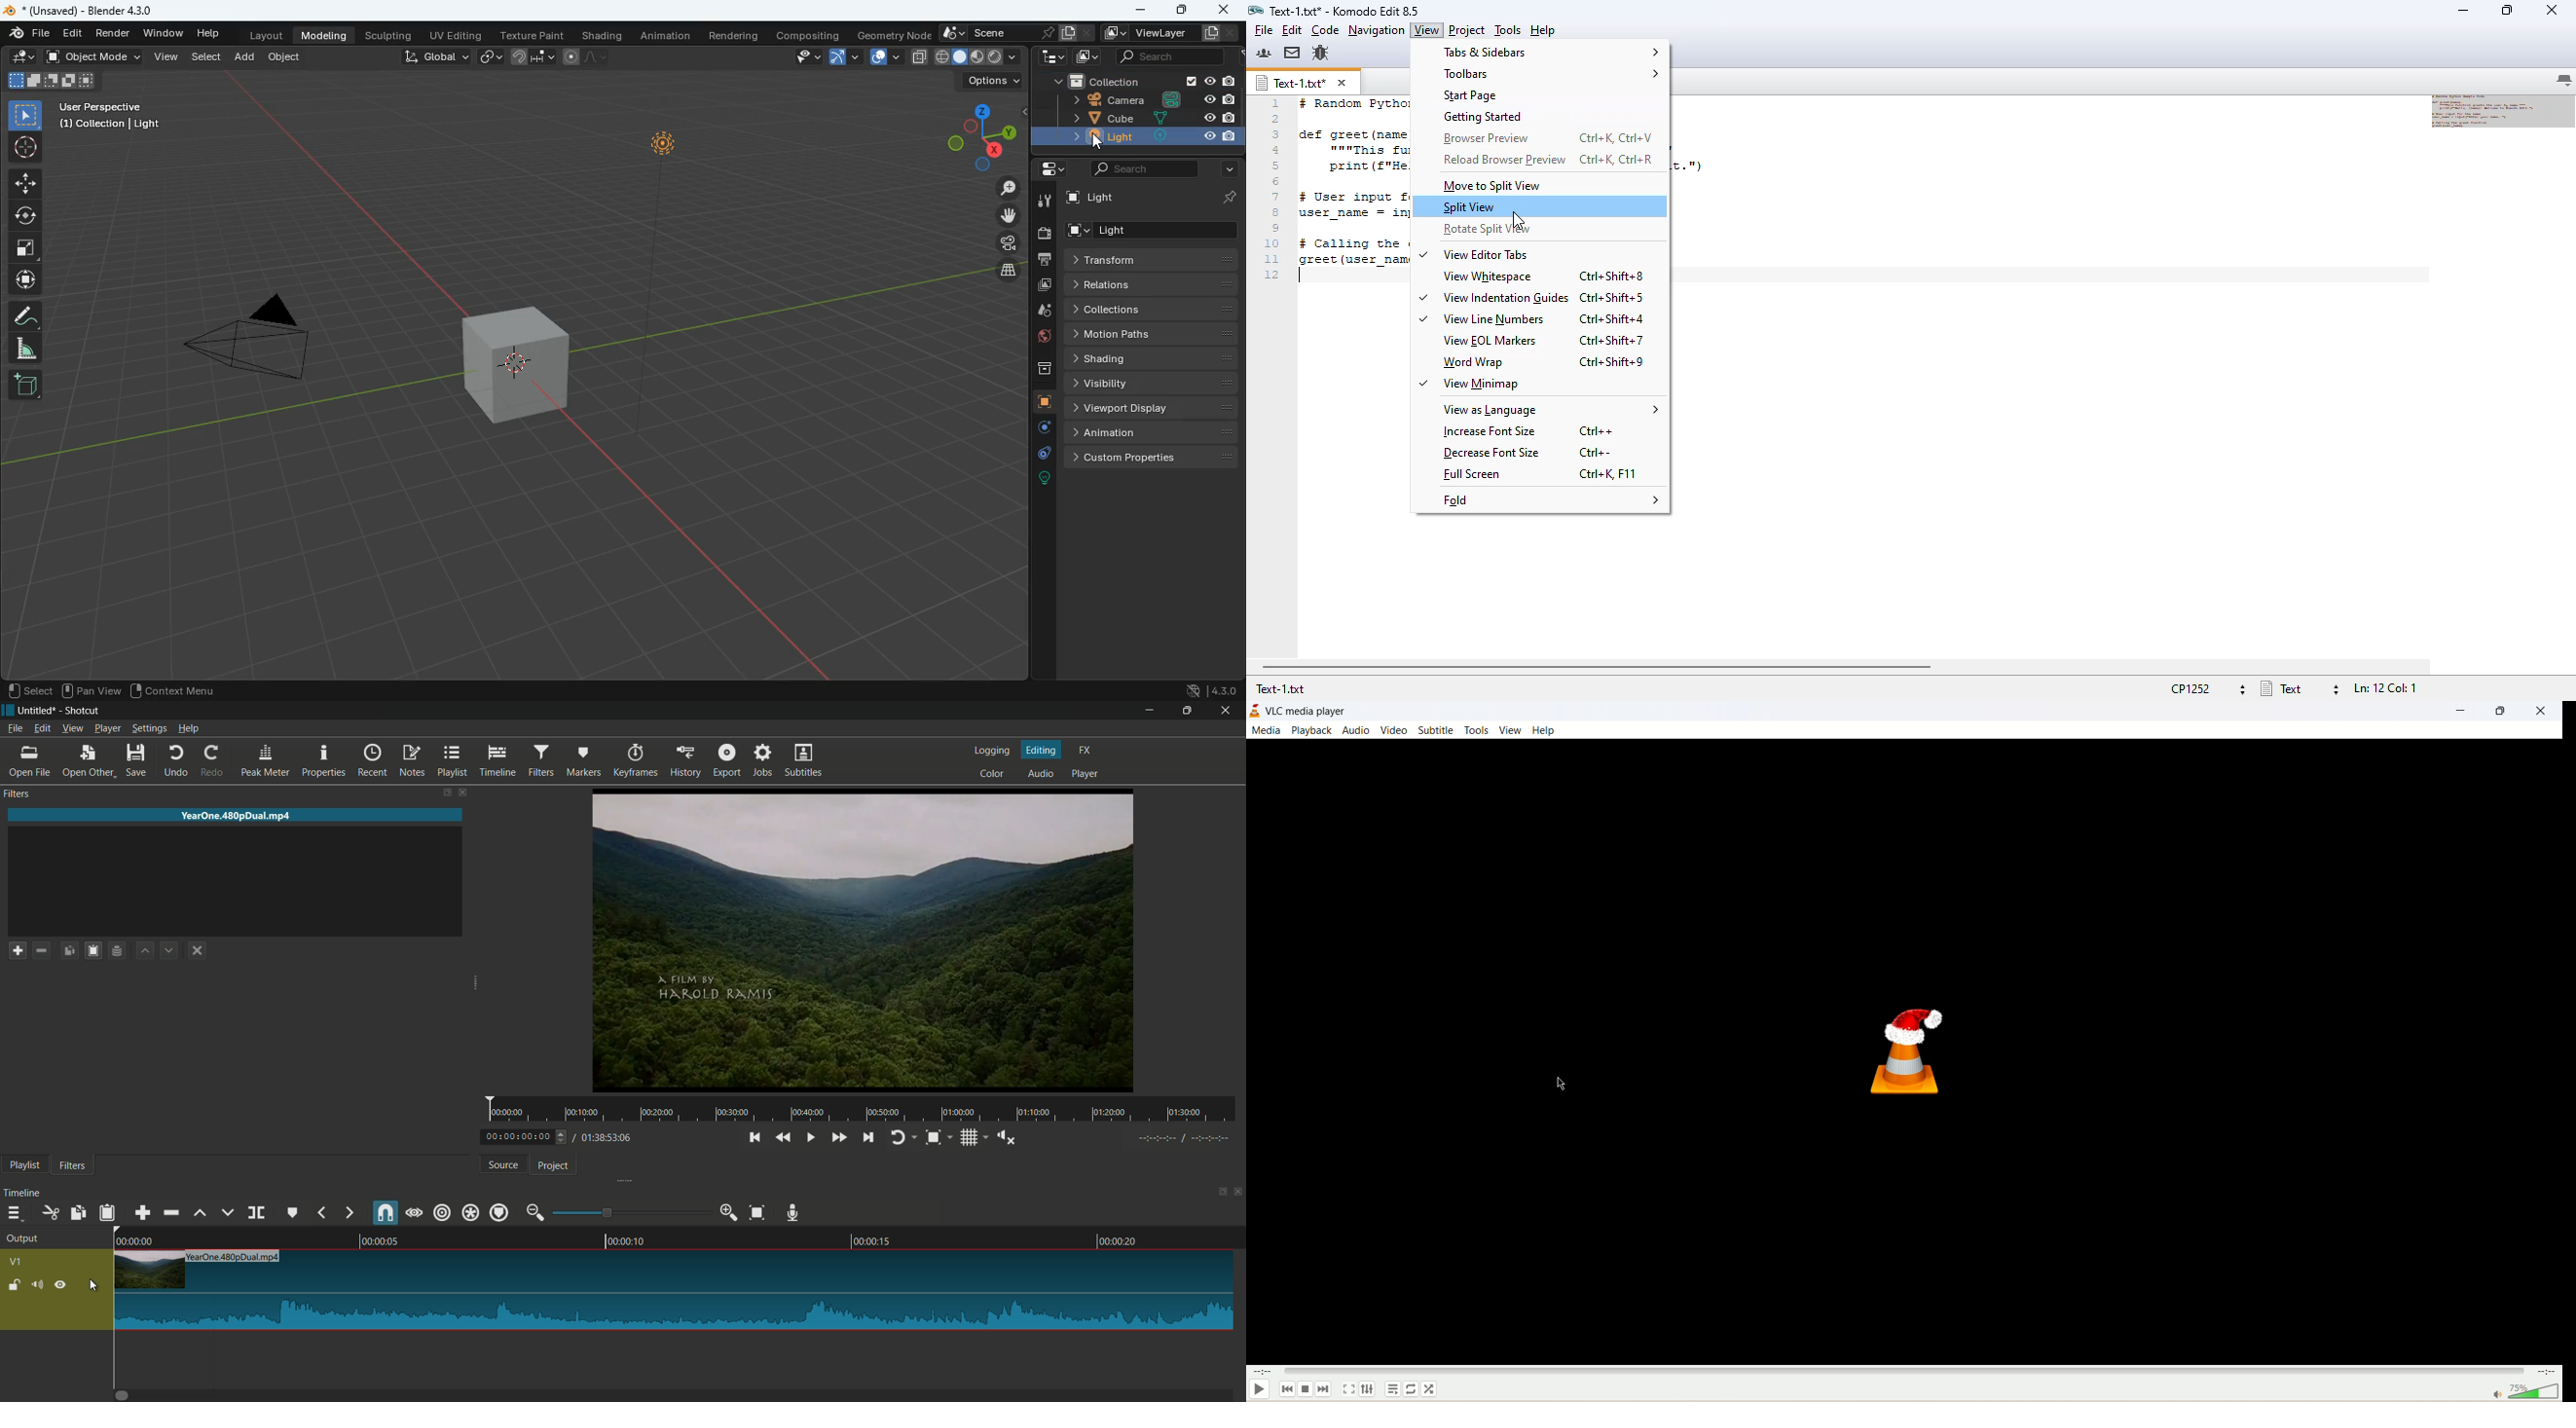  What do you see at coordinates (1266, 731) in the screenshot?
I see `media` at bounding box center [1266, 731].